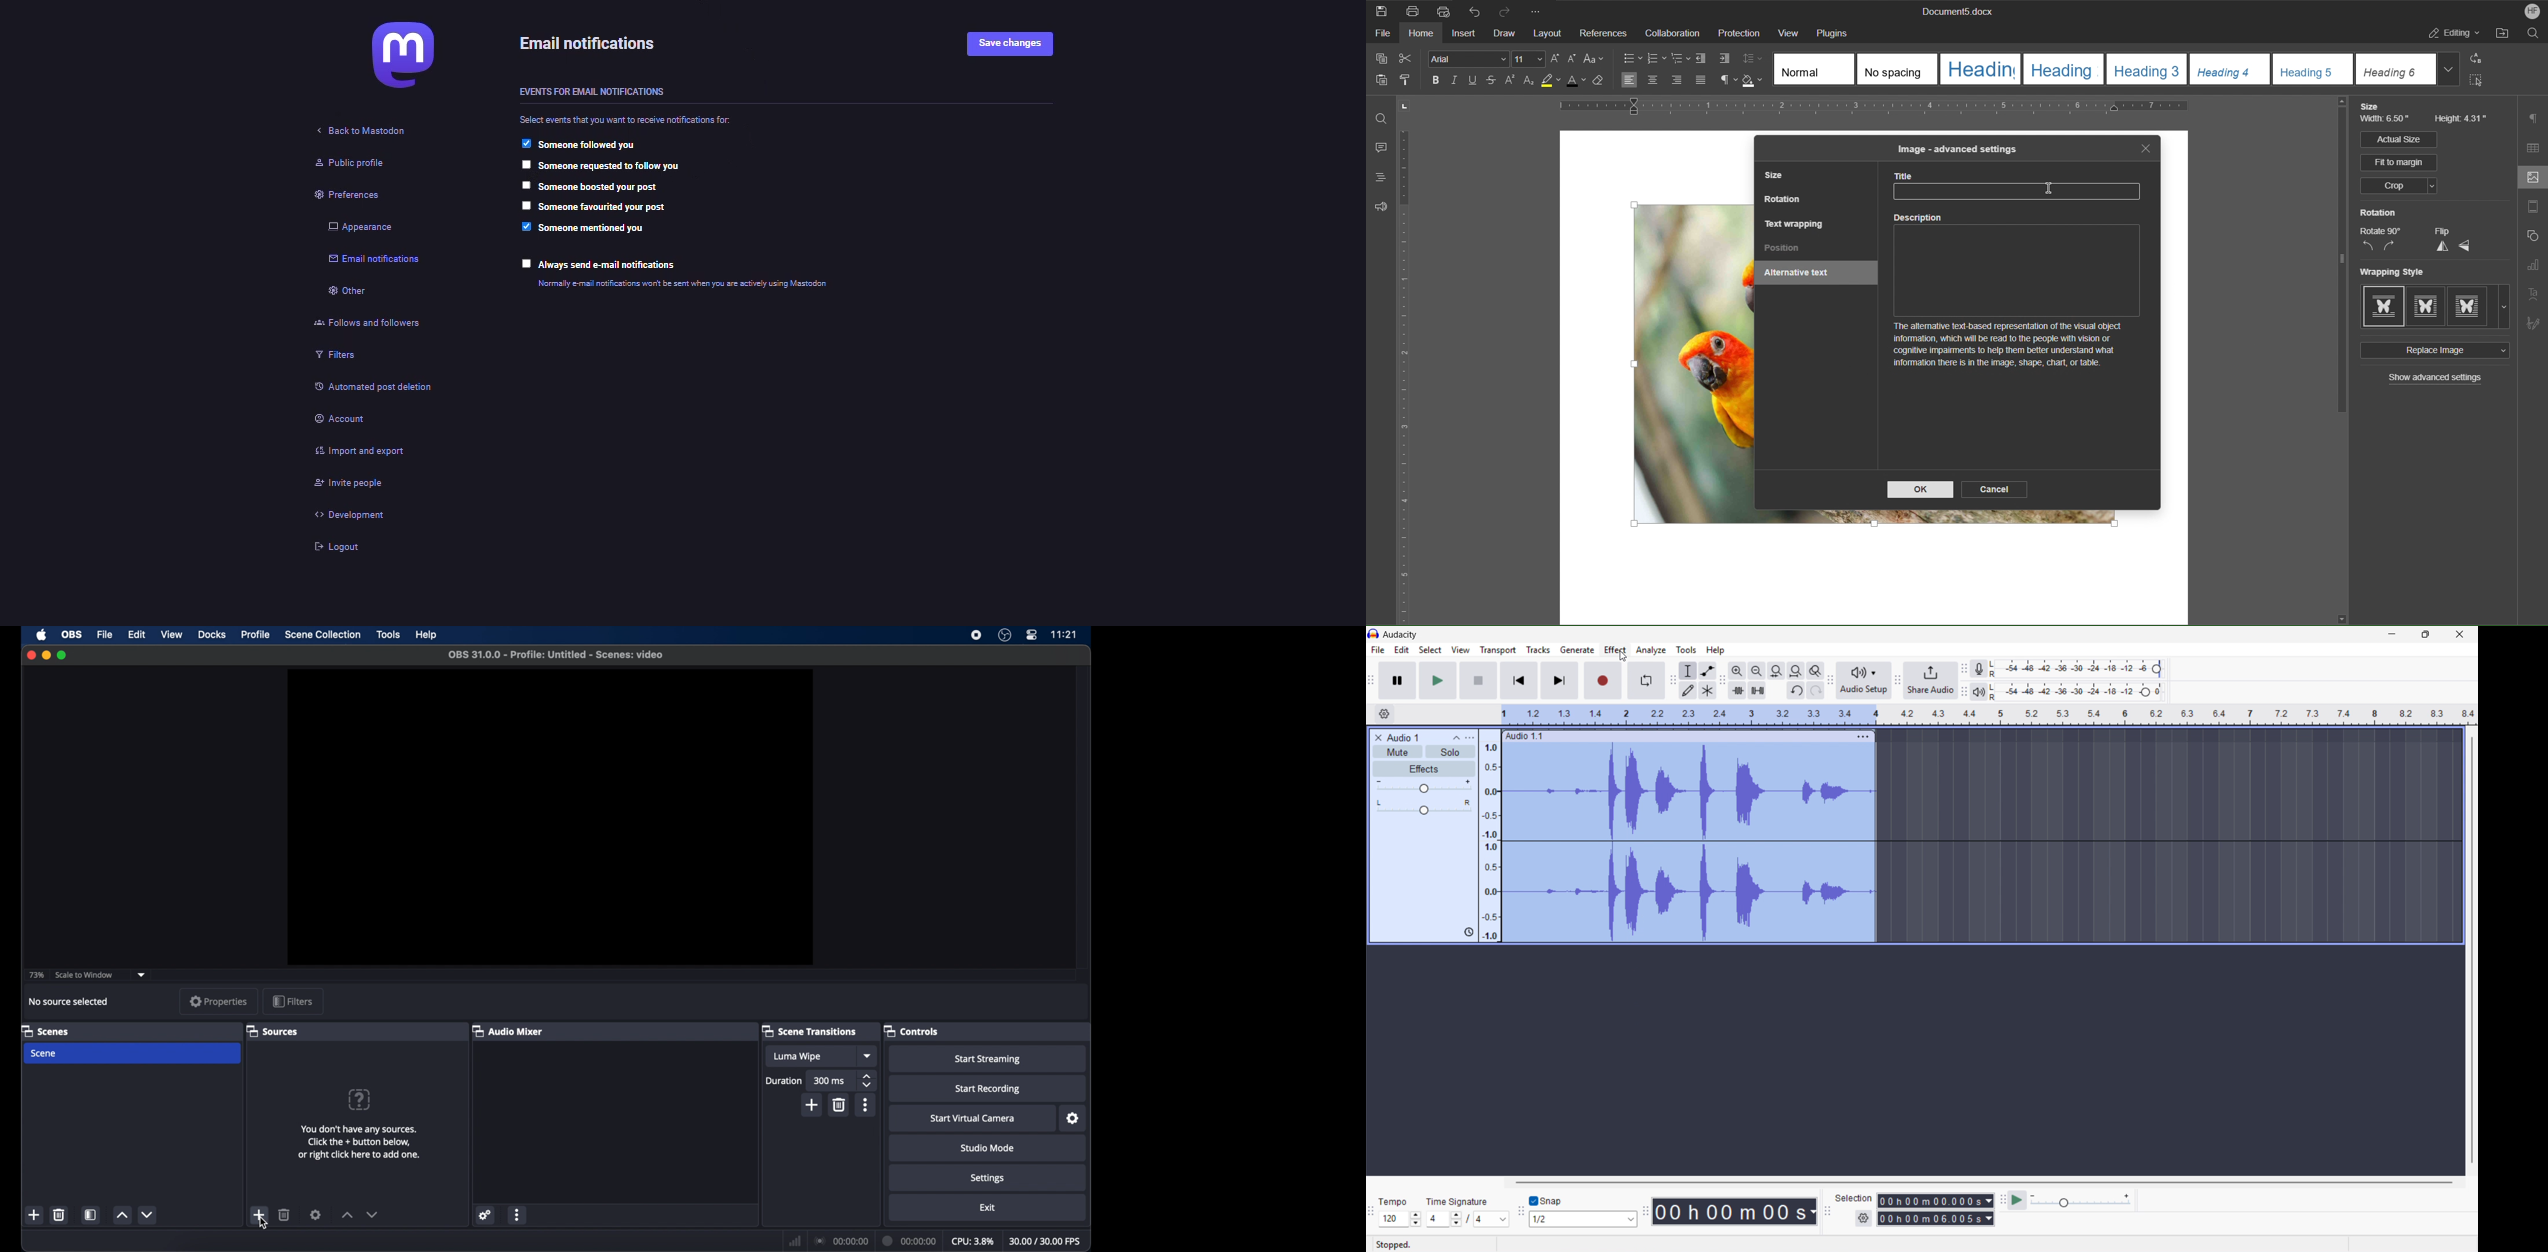 Image resolution: width=2548 pixels, height=1260 pixels. Describe the element at coordinates (1580, 84) in the screenshot. I see `Text Color` at that location.